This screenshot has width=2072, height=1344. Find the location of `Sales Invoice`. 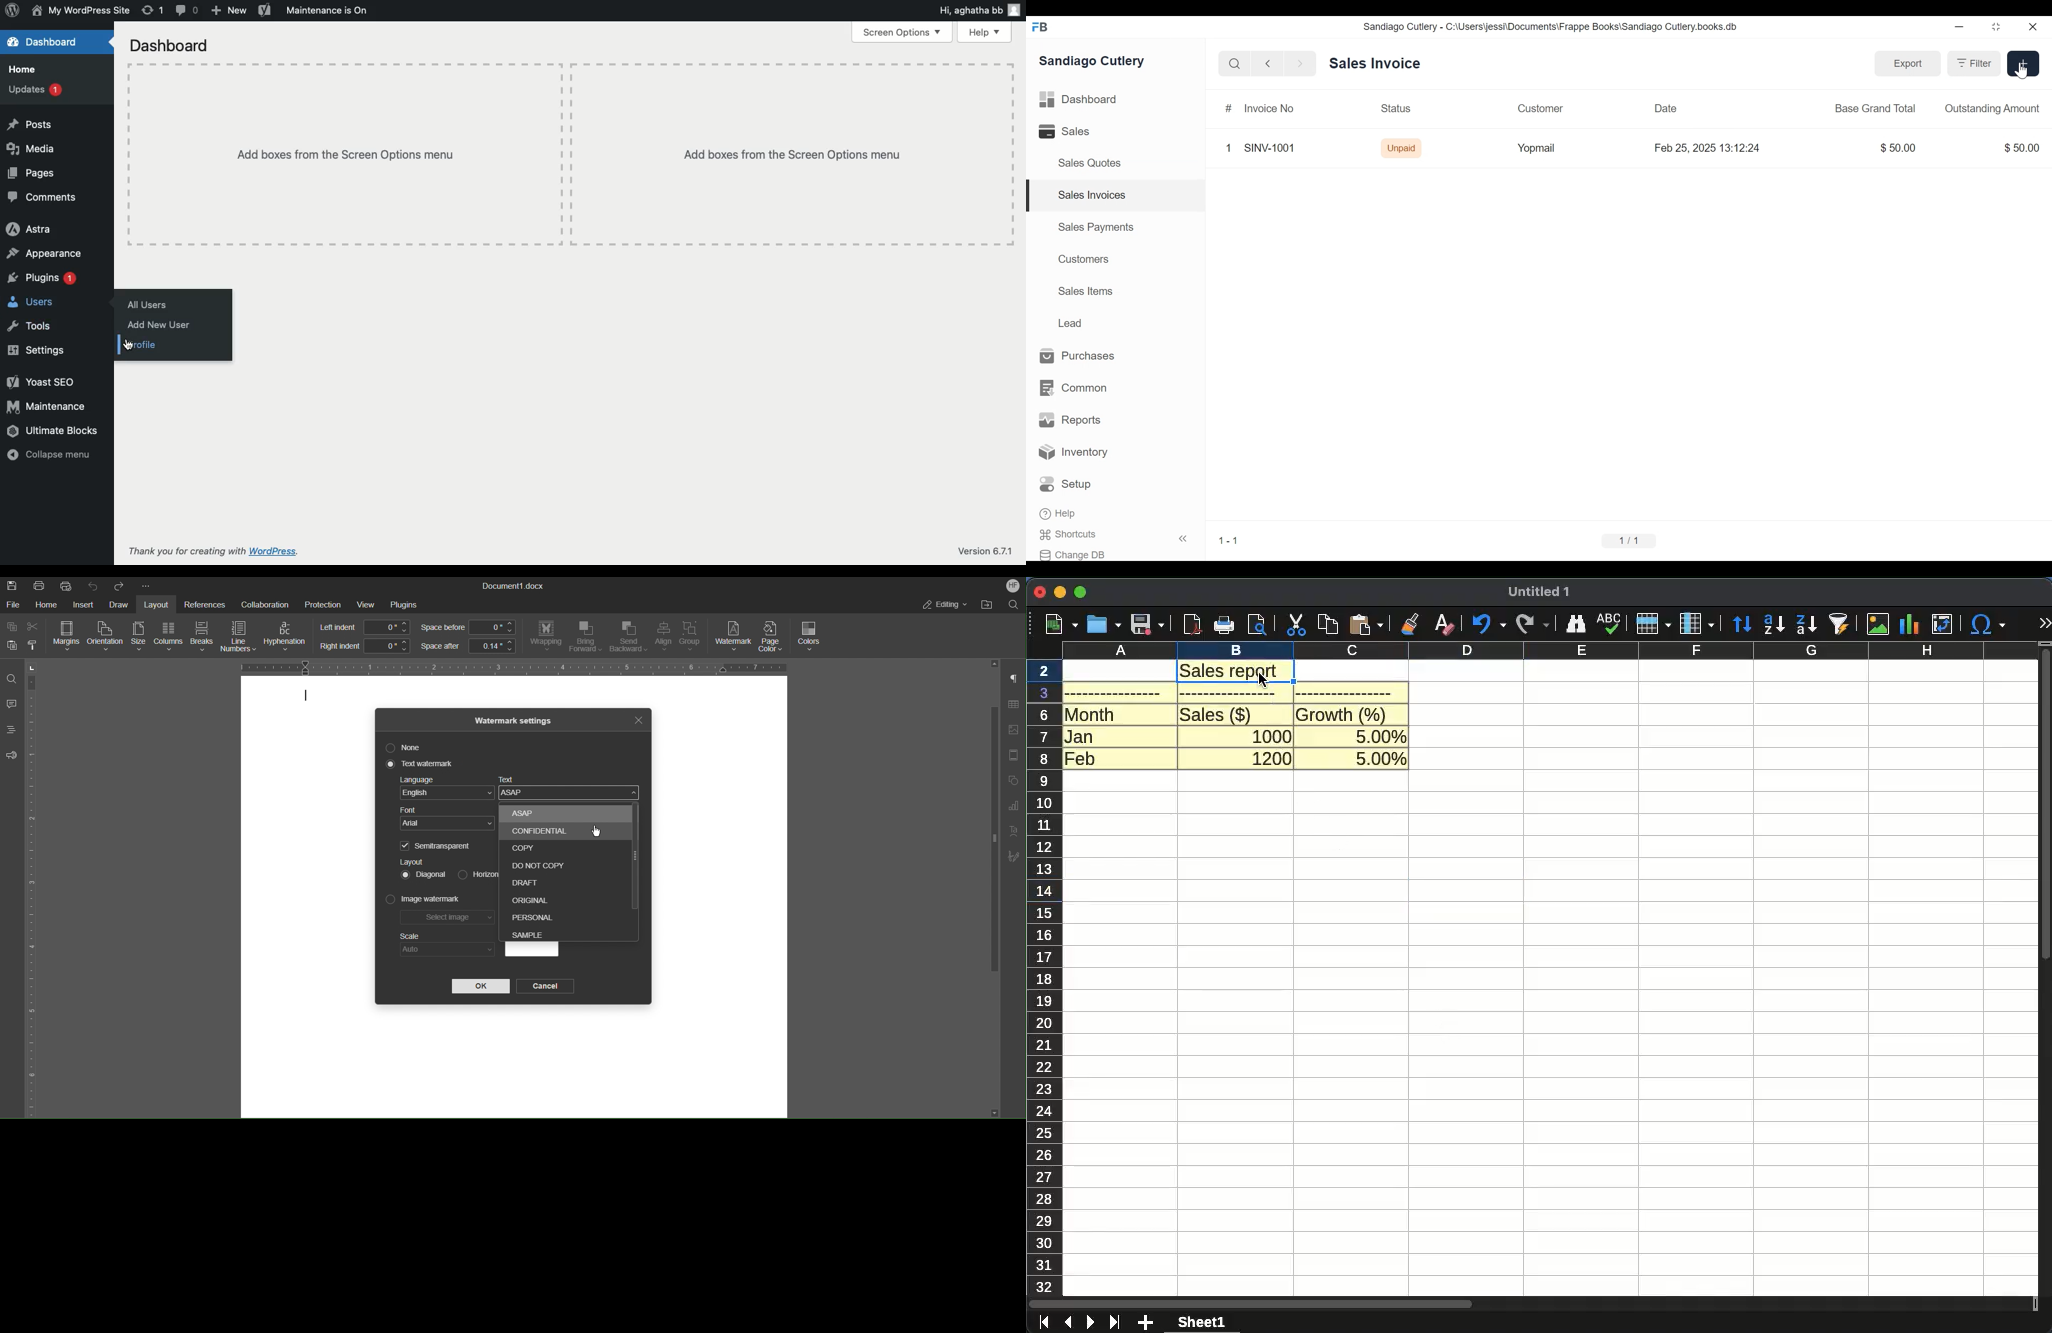

Sales Invoice is located at coordinates (1374, 64).